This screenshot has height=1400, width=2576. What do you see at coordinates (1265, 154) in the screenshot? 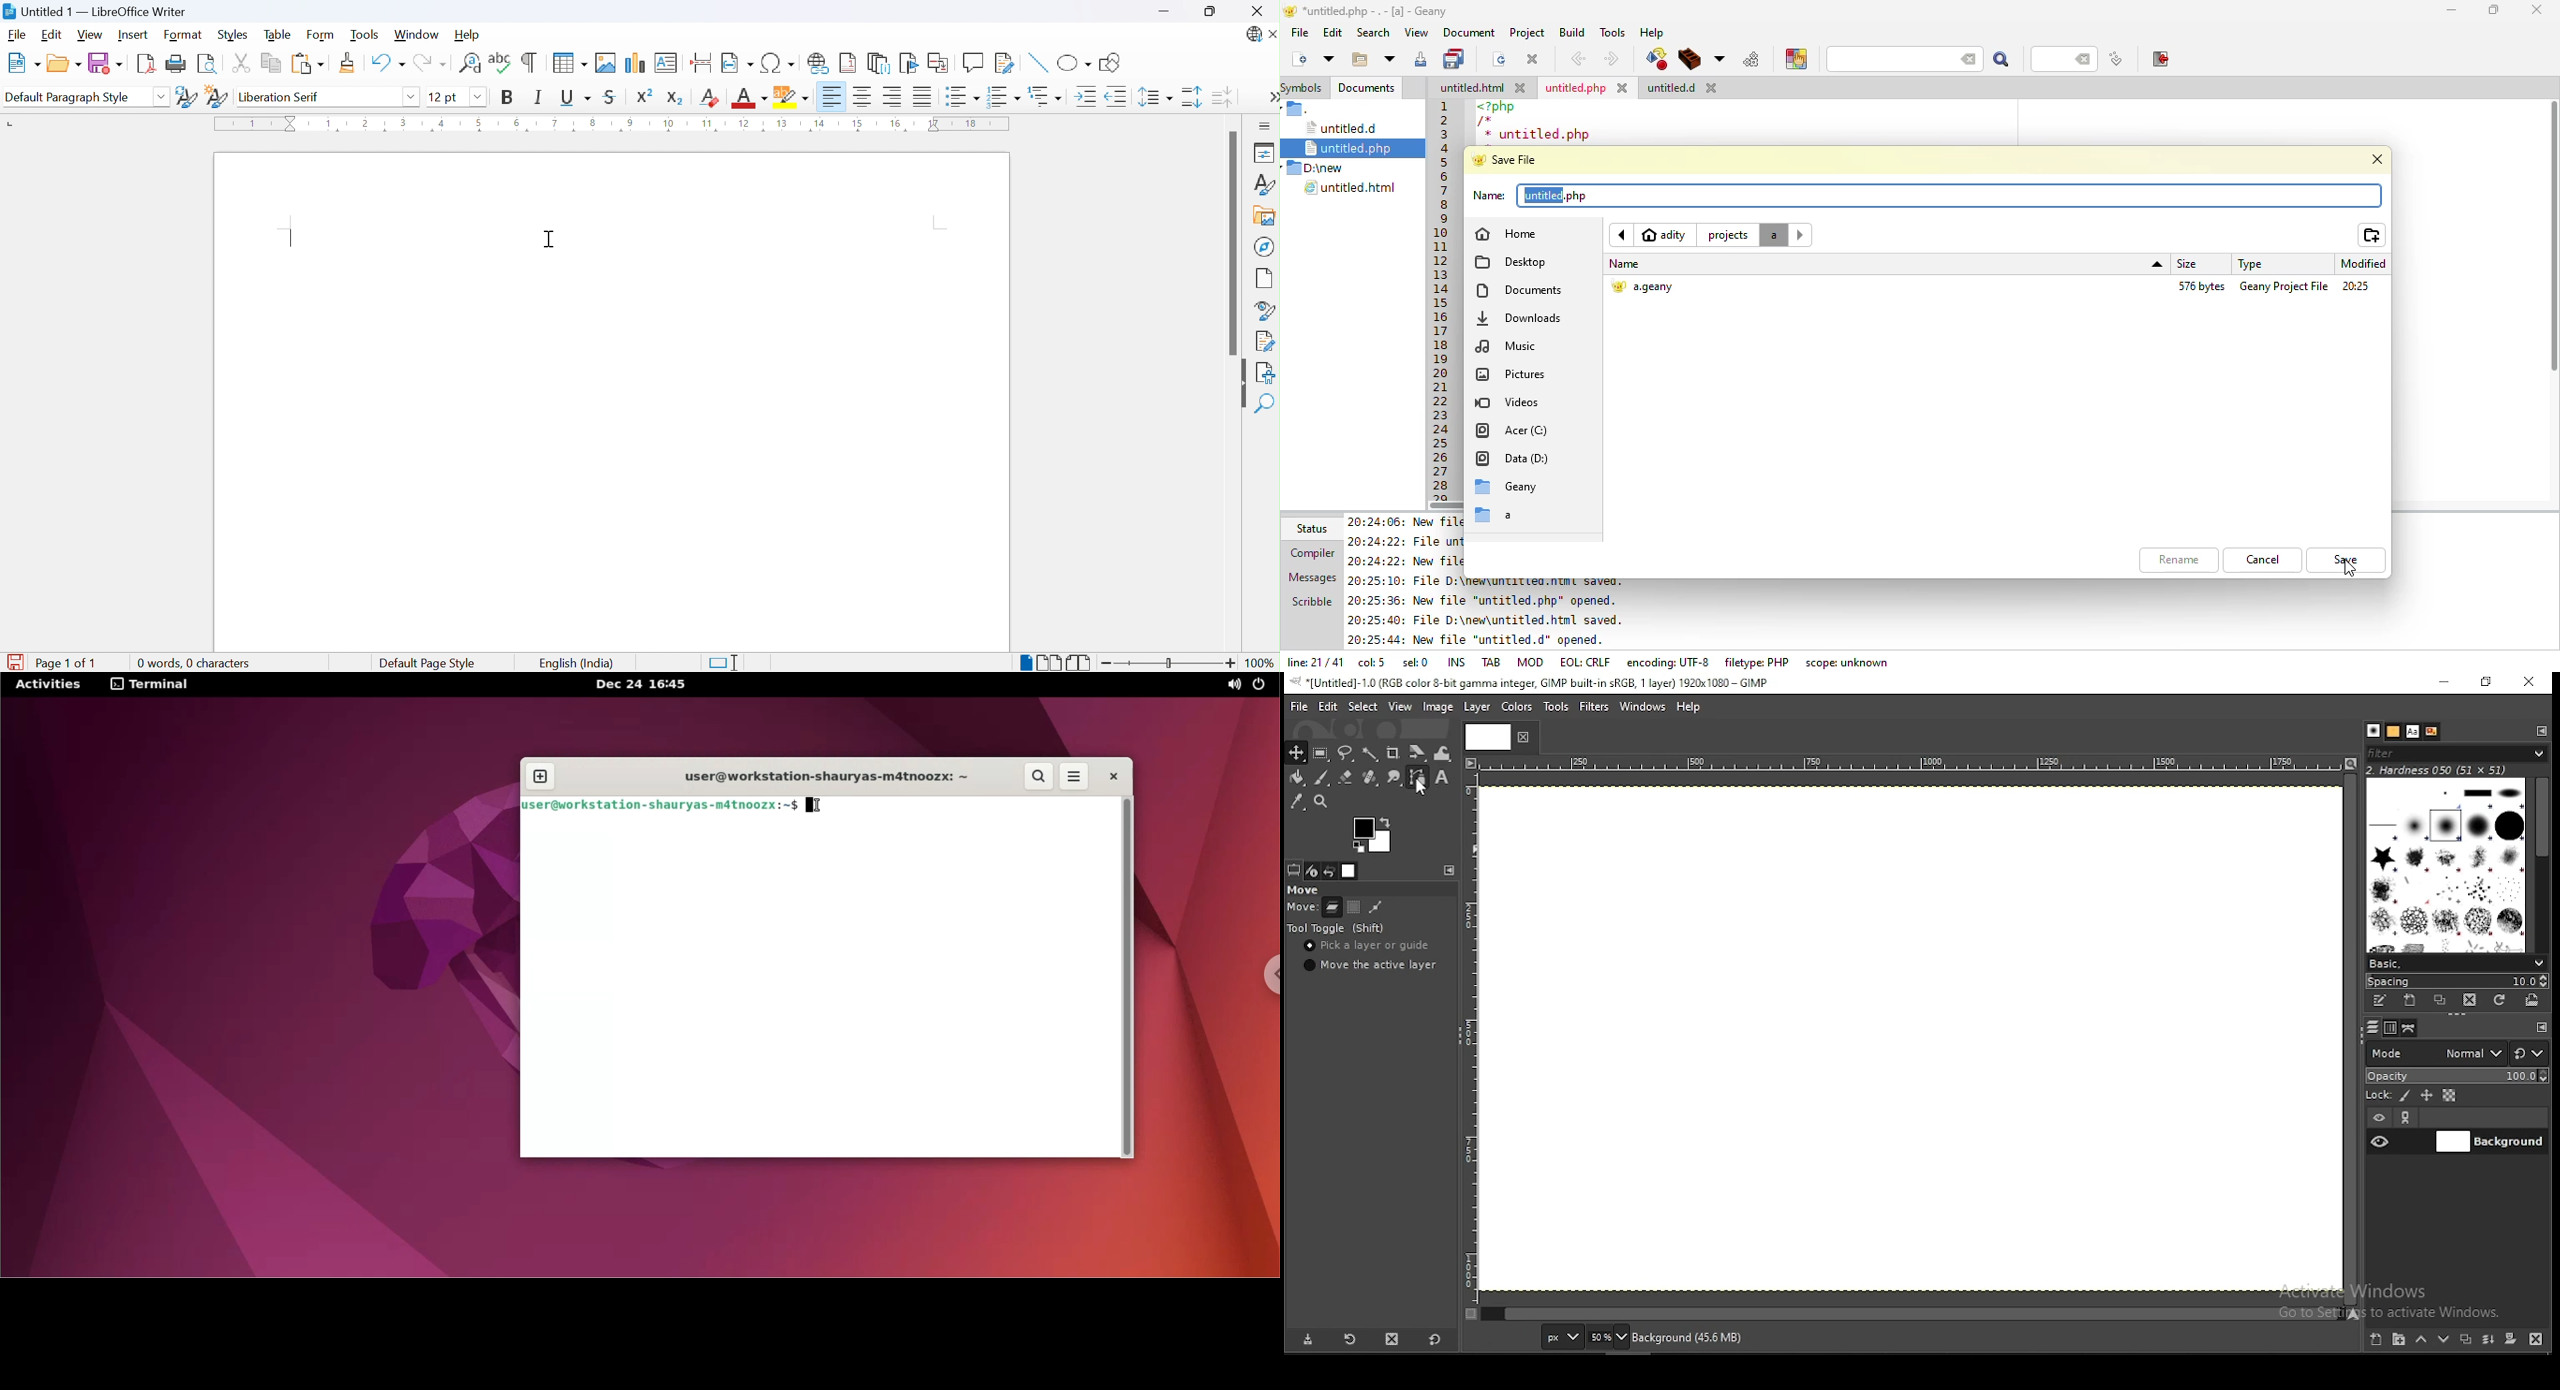
I see `Properties` at bounding box center [1265, 154].